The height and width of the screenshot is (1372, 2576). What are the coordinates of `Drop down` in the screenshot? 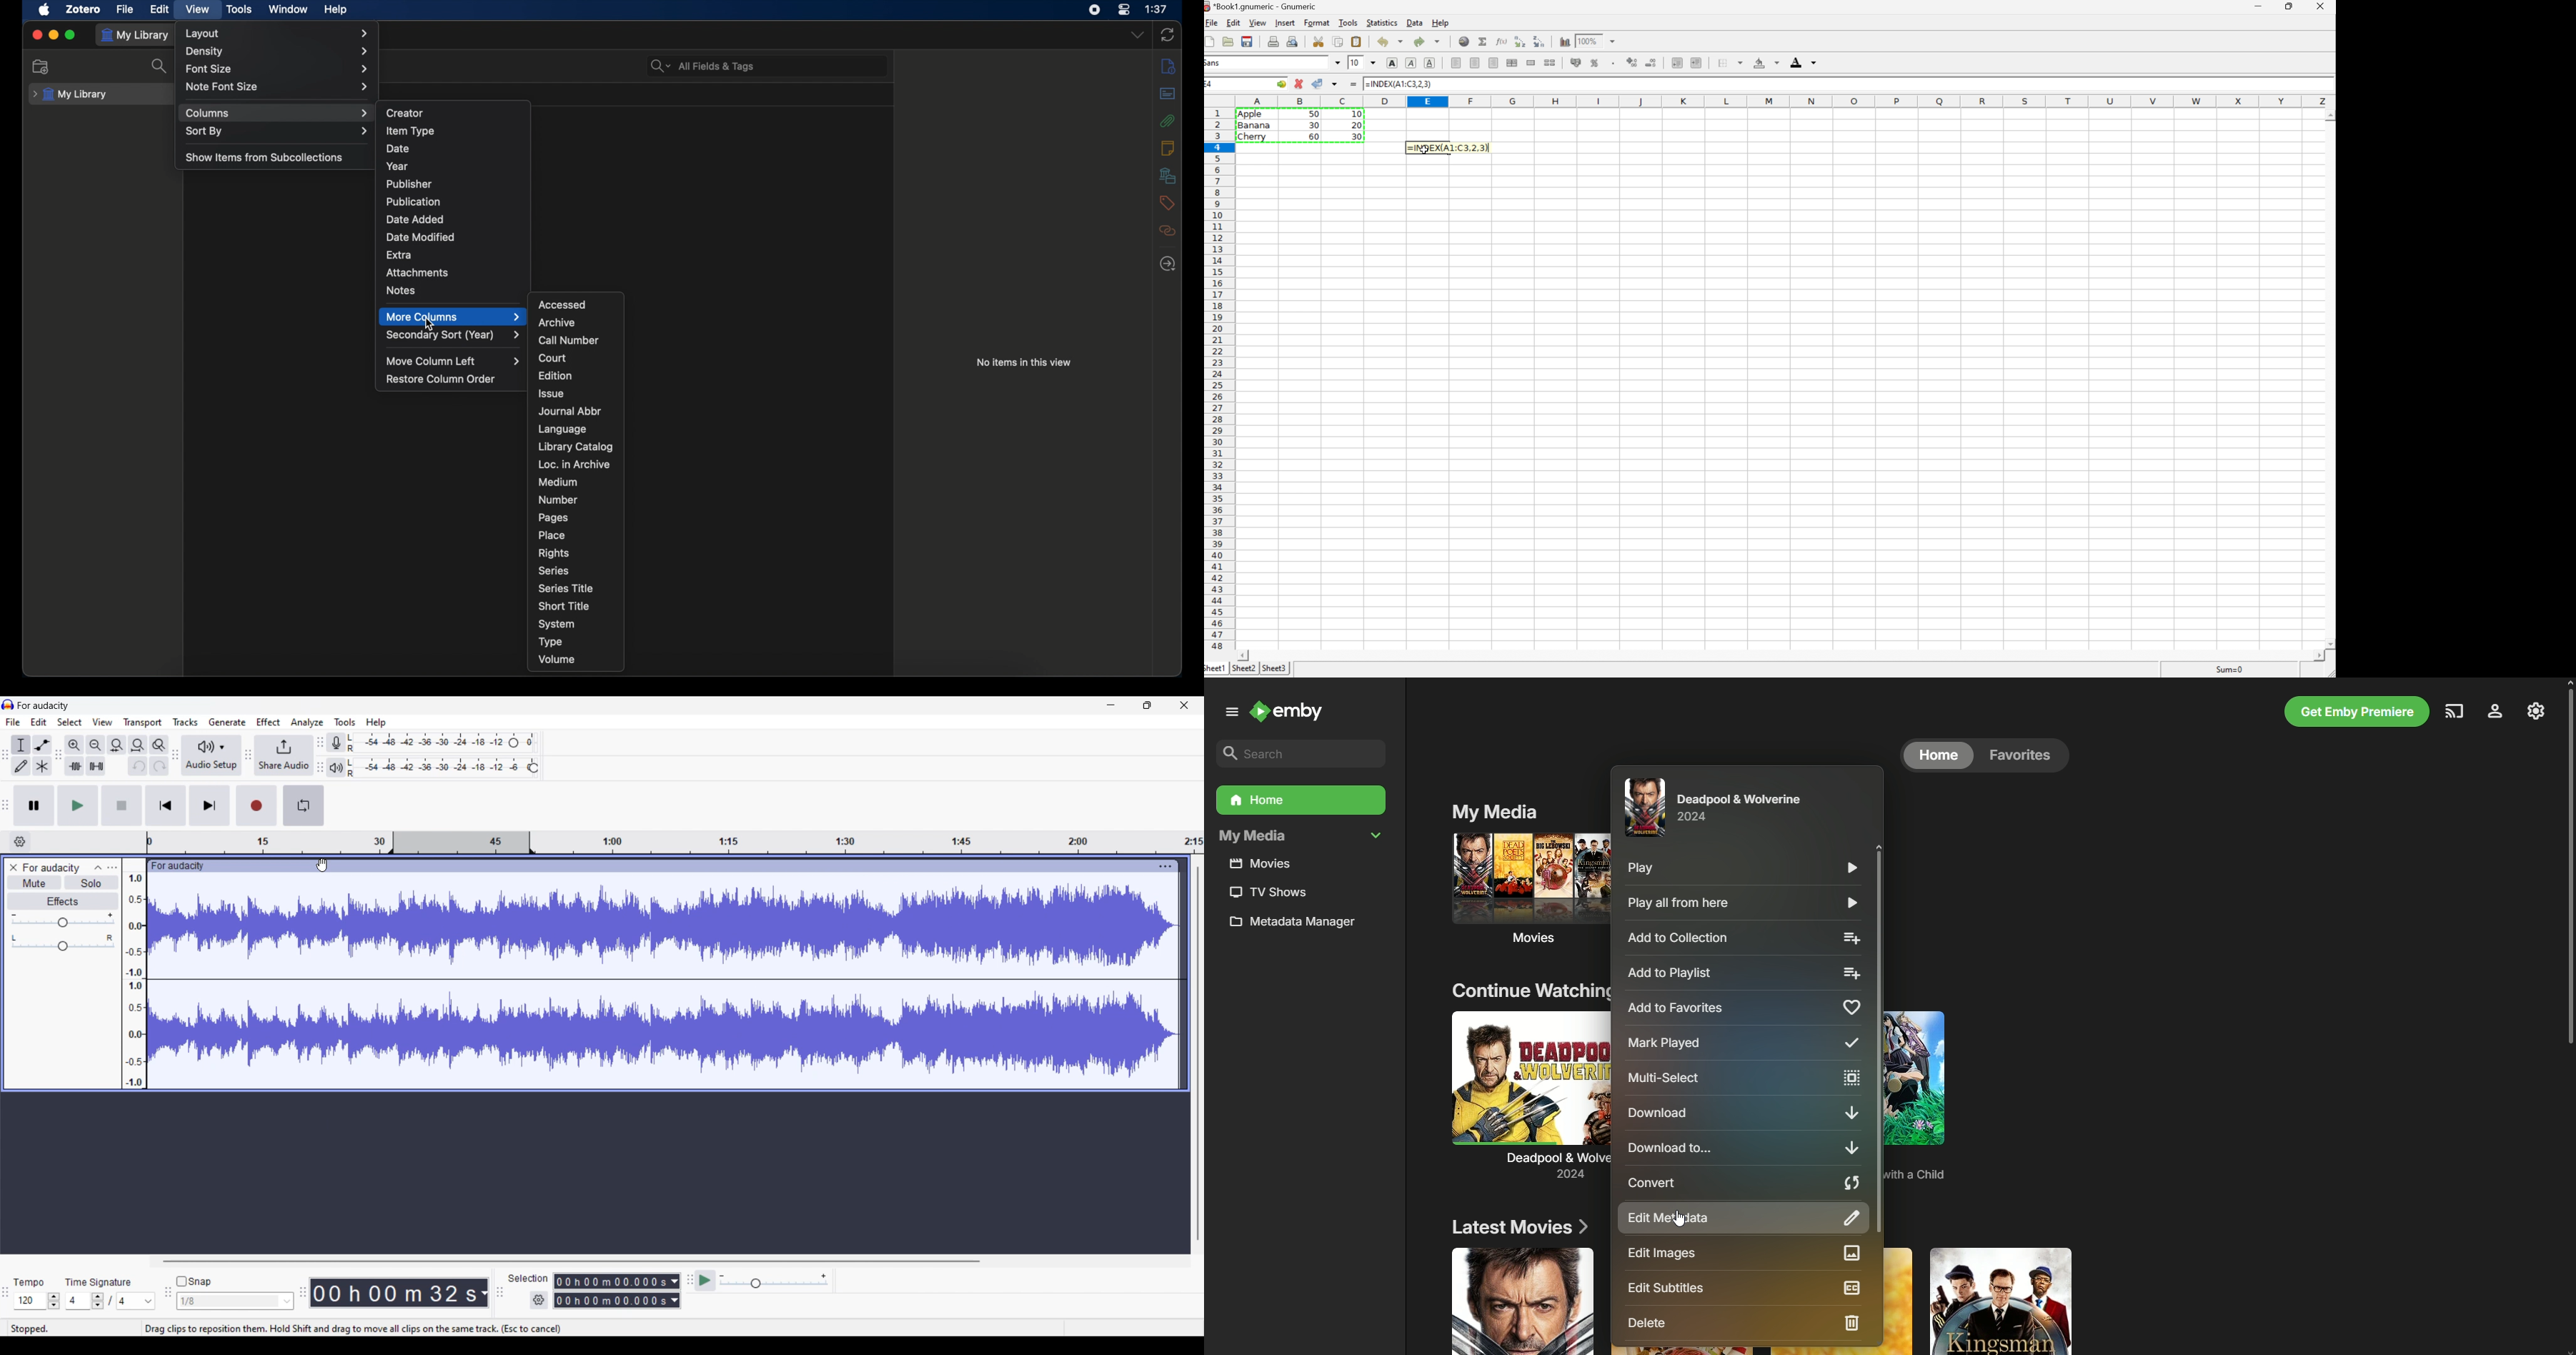 It's located at (1614, 40).